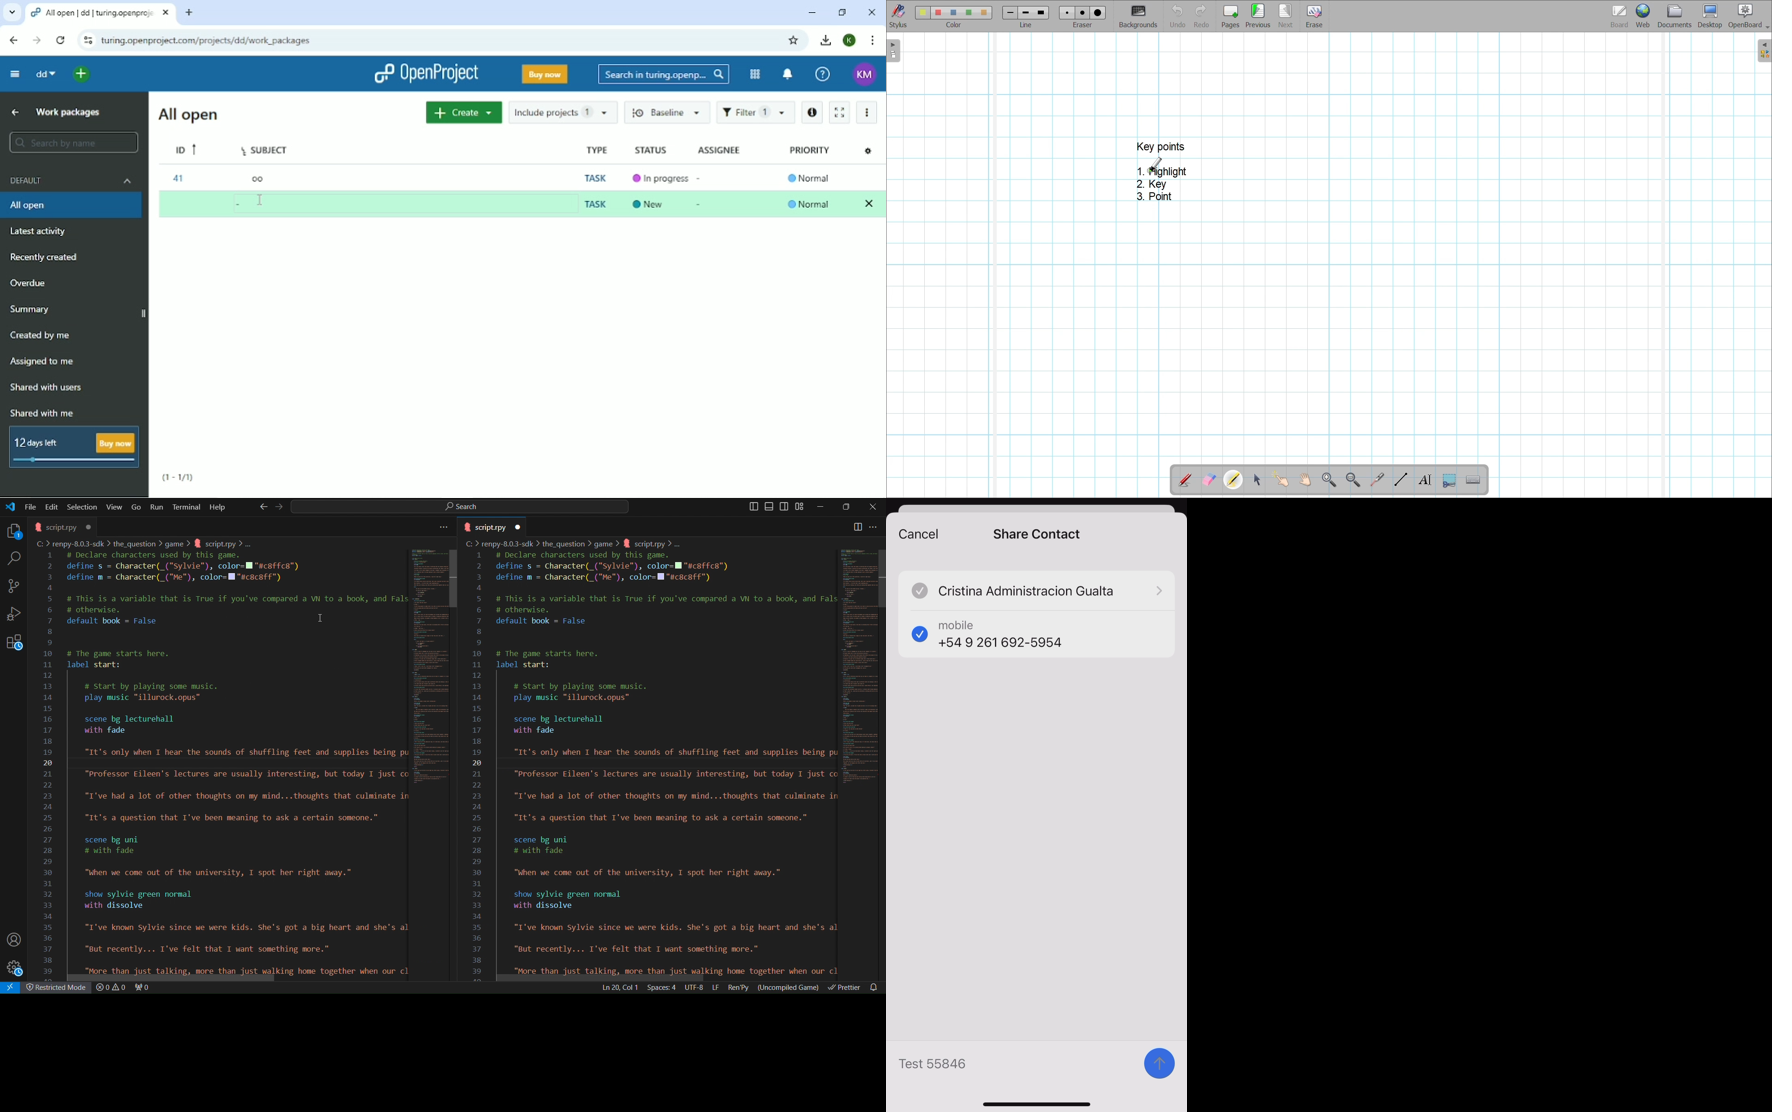 This screenshot has height=1120, width=1792. What do you see at coordinates (442, 528) in the screenshot?
I see `More items` at bounding box center [442, 528].